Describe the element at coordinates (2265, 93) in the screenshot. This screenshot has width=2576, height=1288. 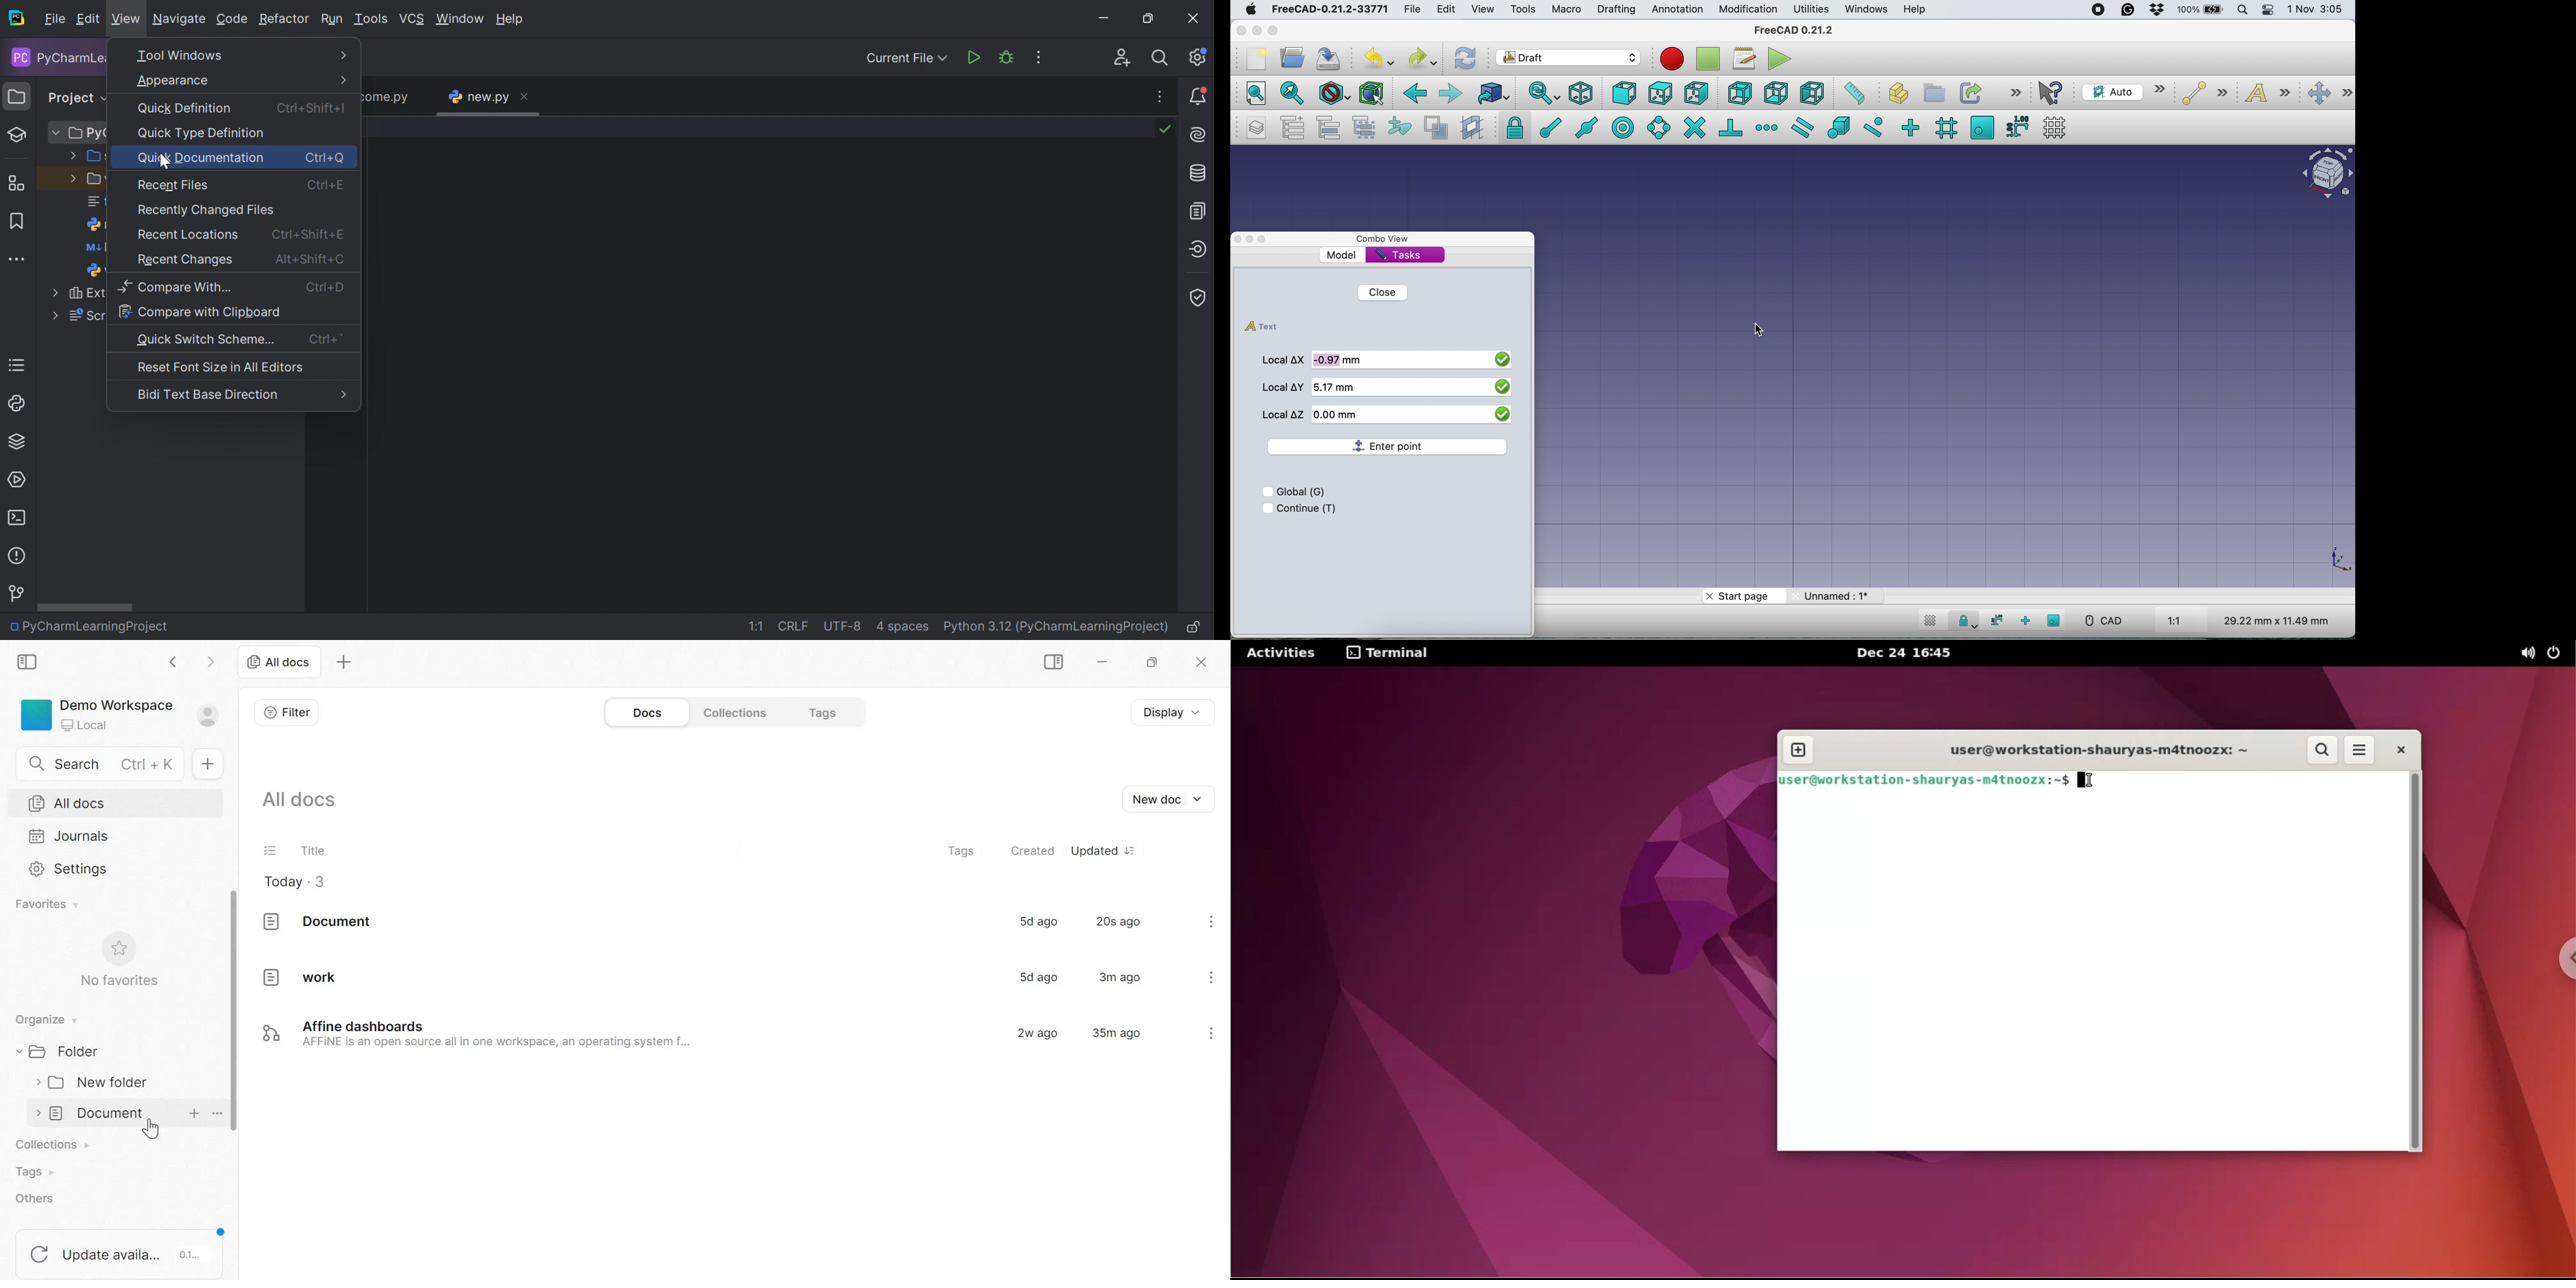
I see `text` at that location.